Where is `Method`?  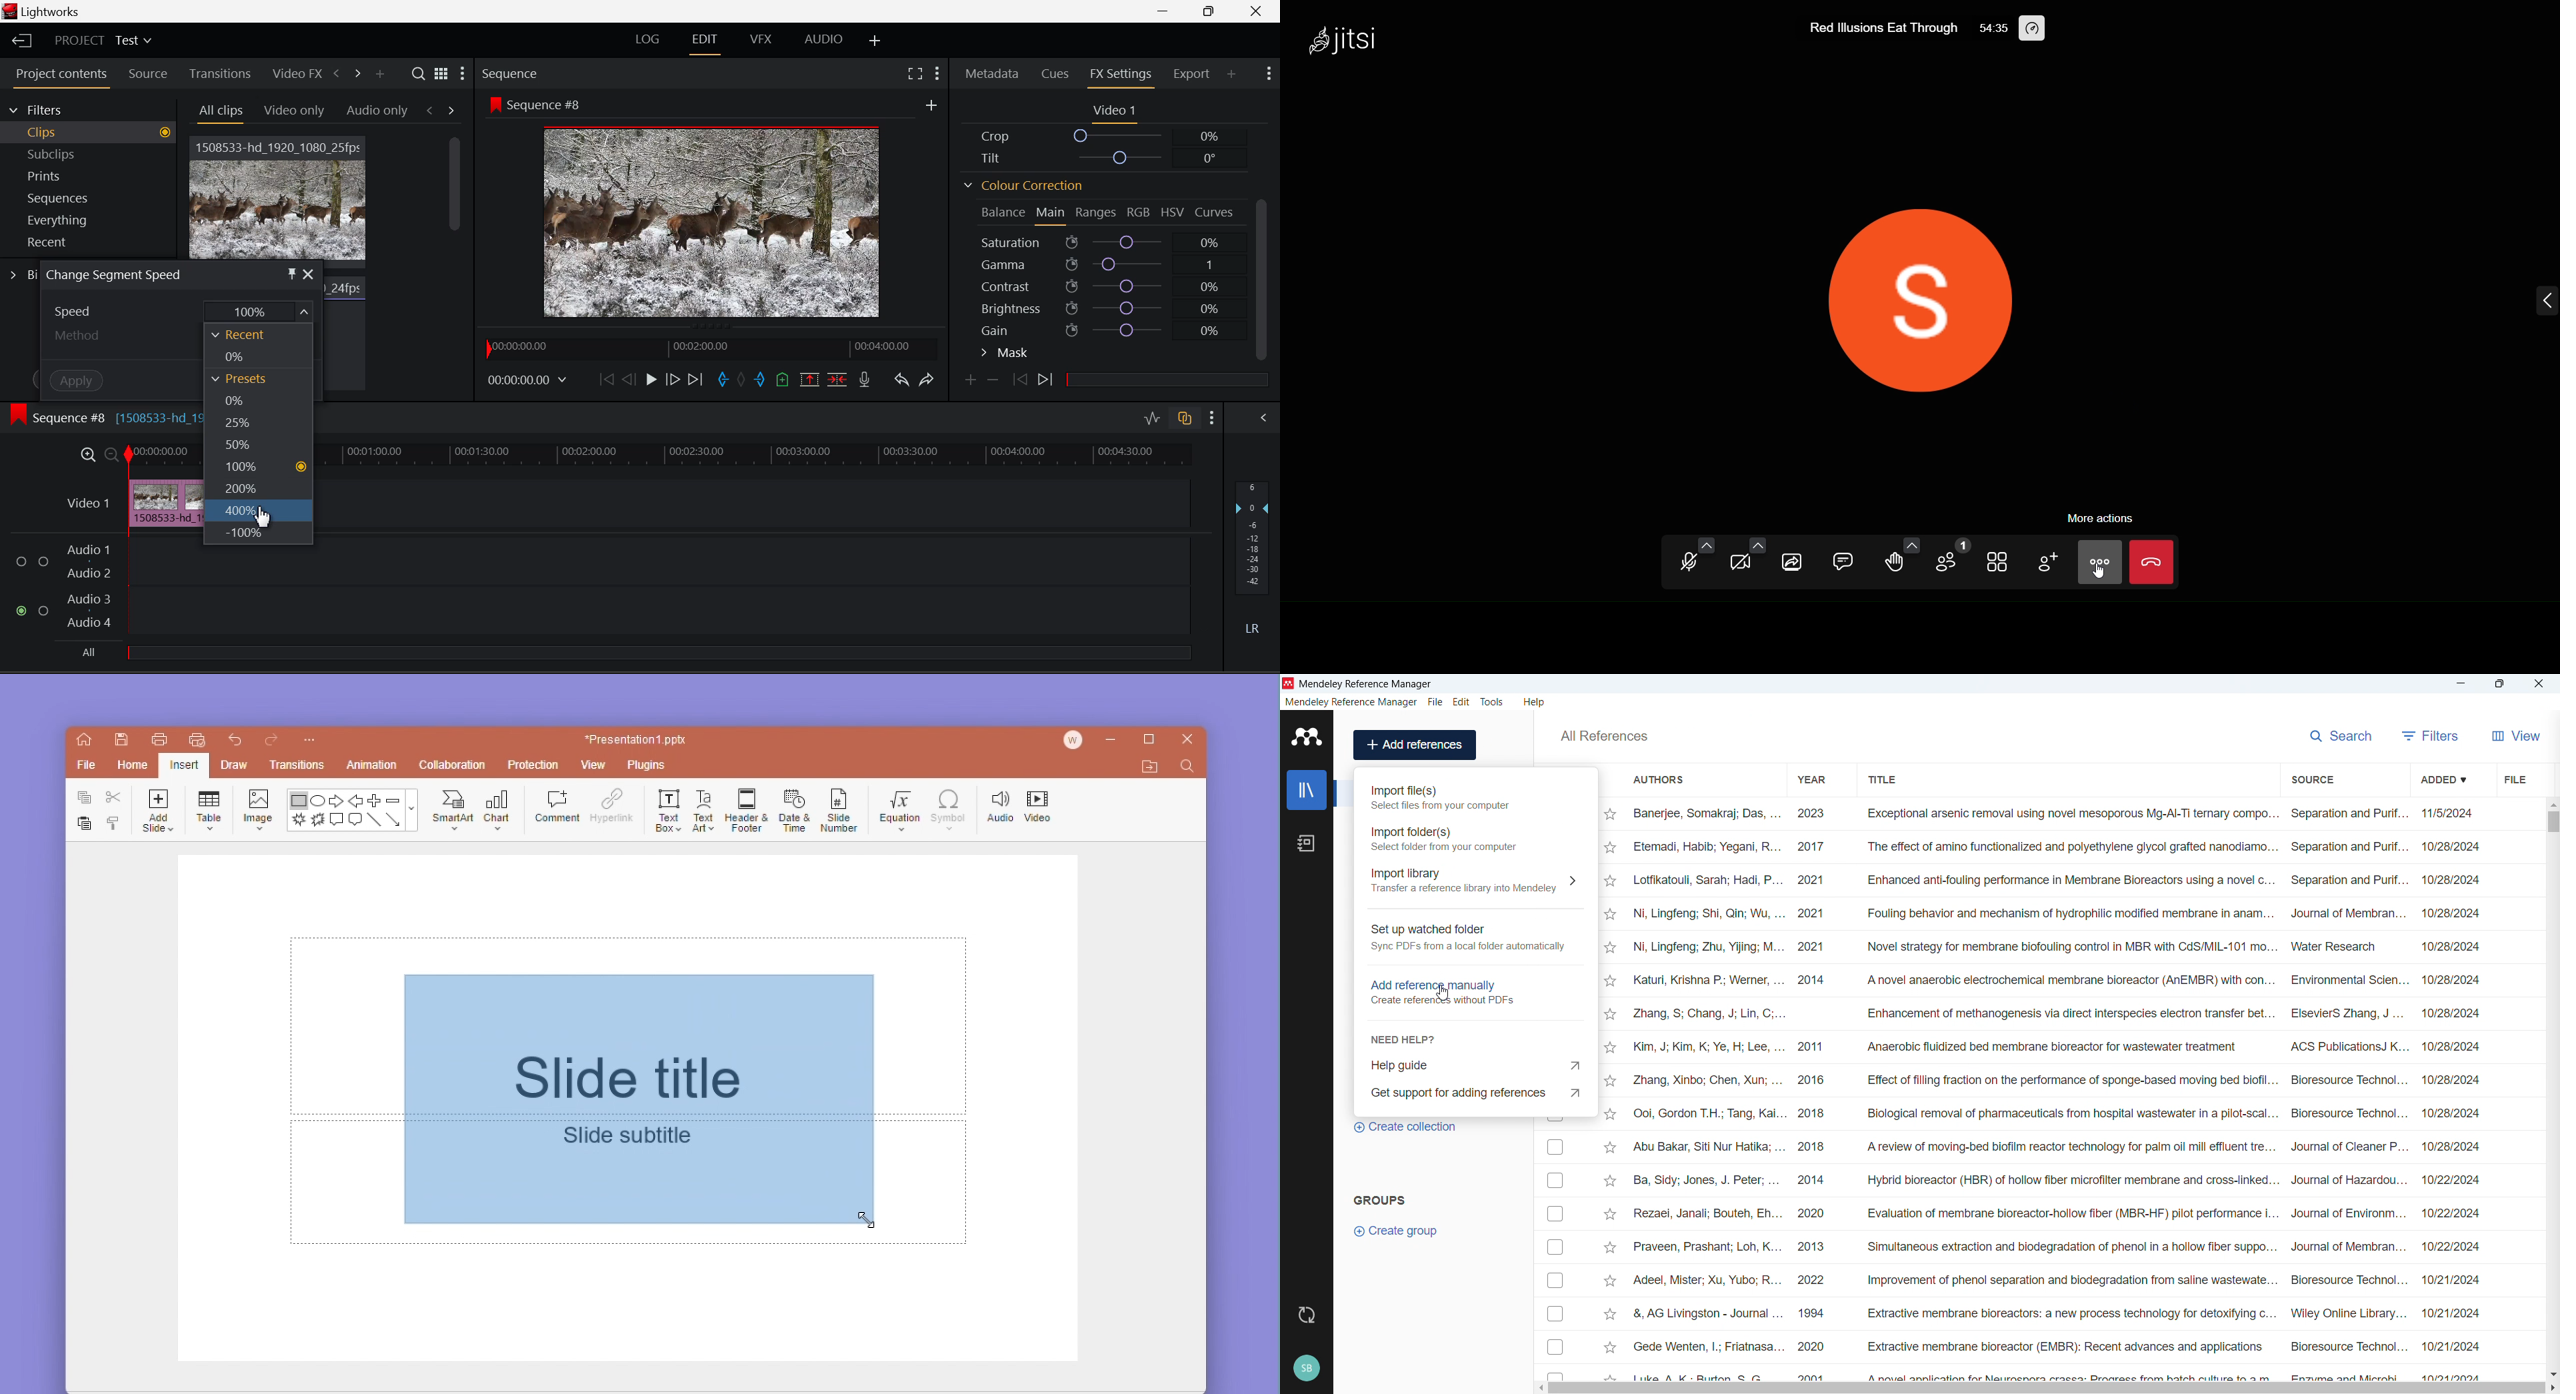
Method is located at coordinates (81, 335).